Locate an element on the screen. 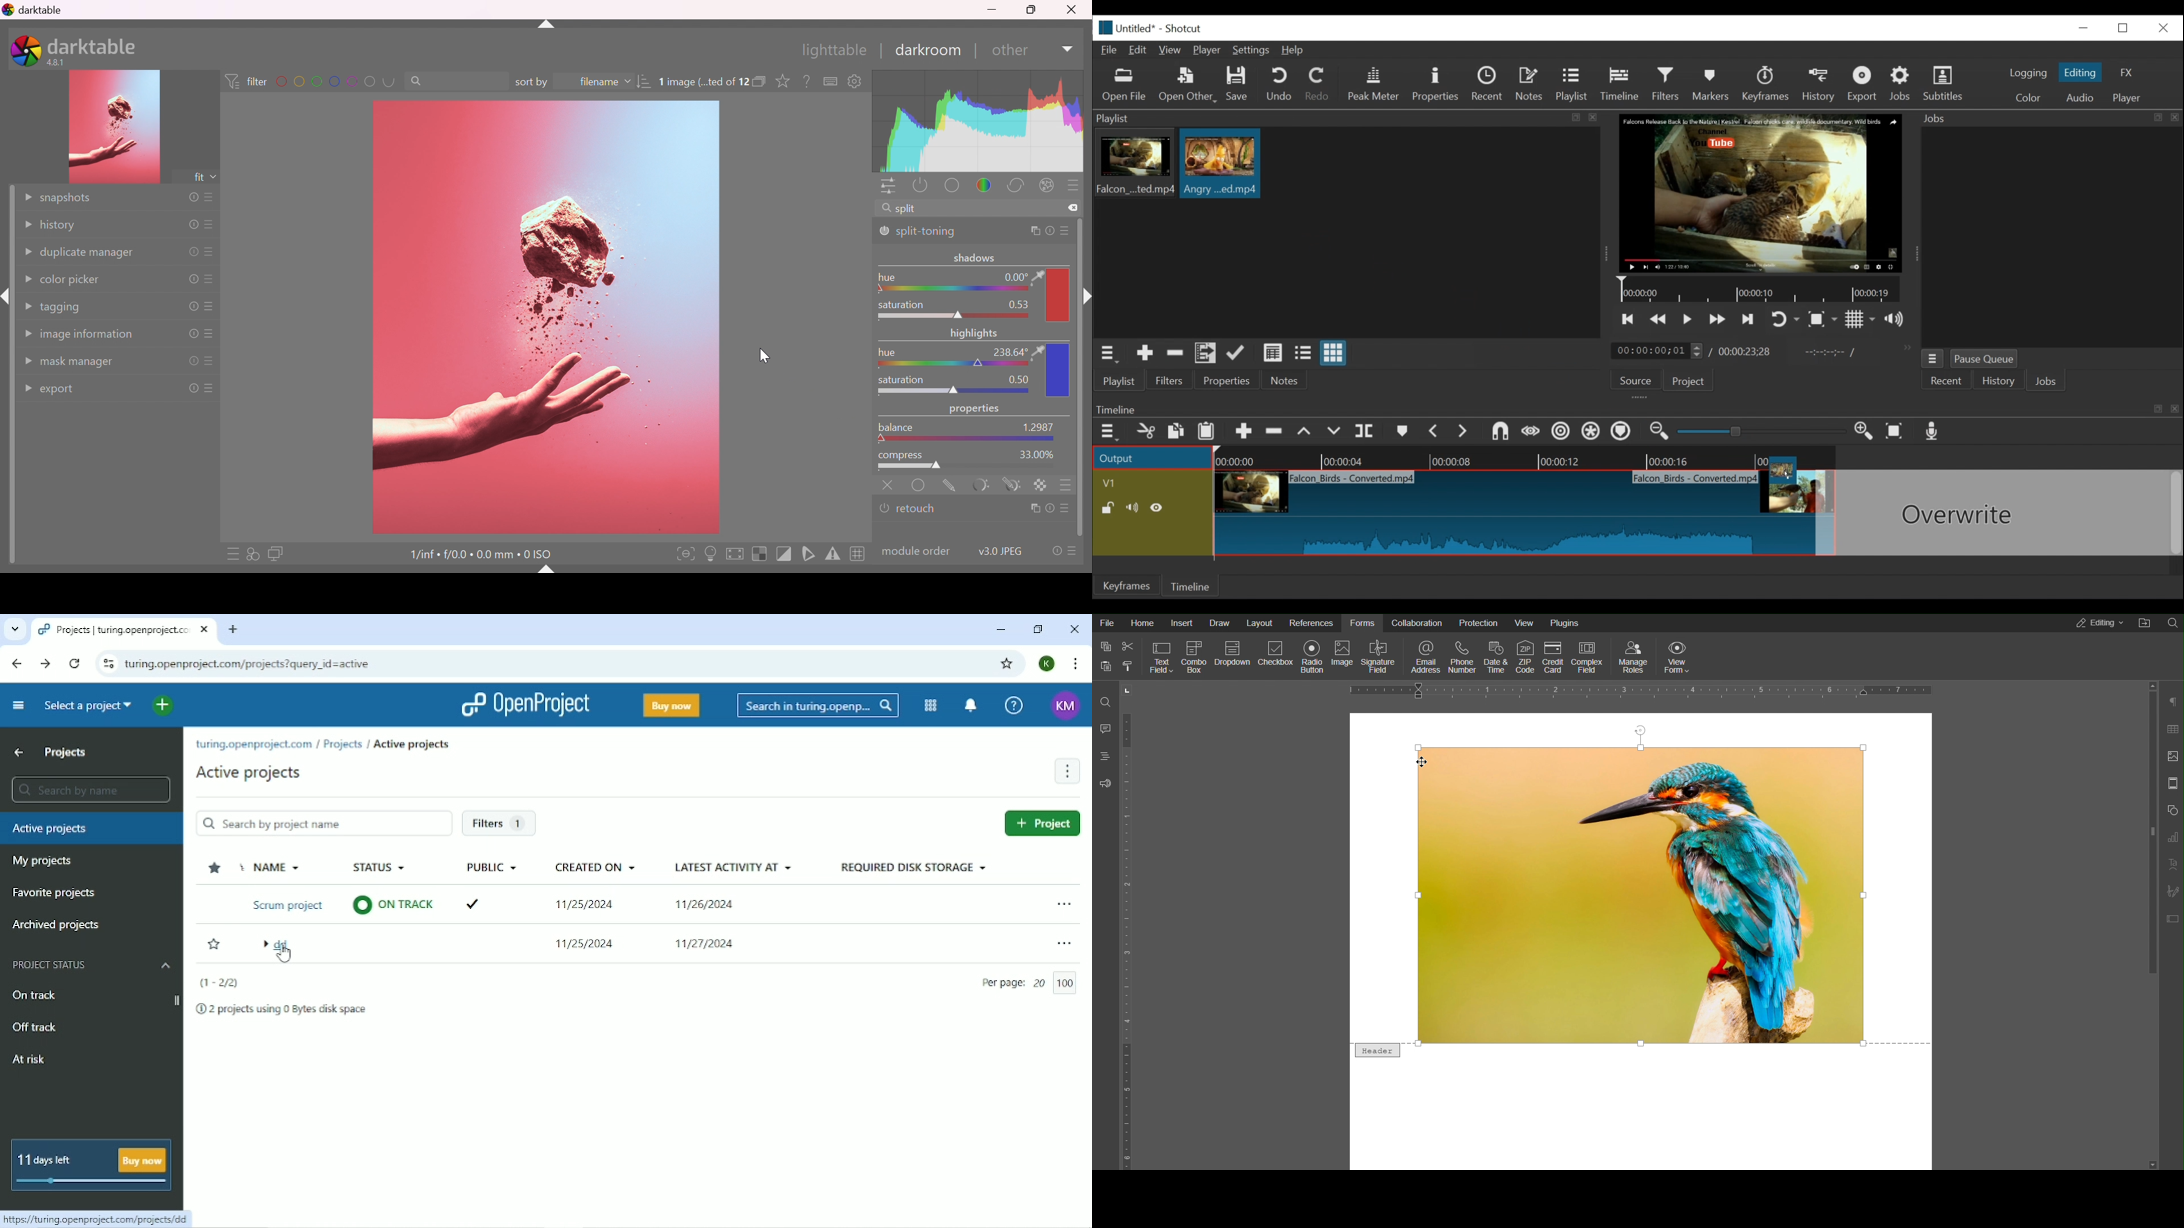 The height and width of the screenshot is (1232, 2184). Projects is located at coordinates (342, 744).